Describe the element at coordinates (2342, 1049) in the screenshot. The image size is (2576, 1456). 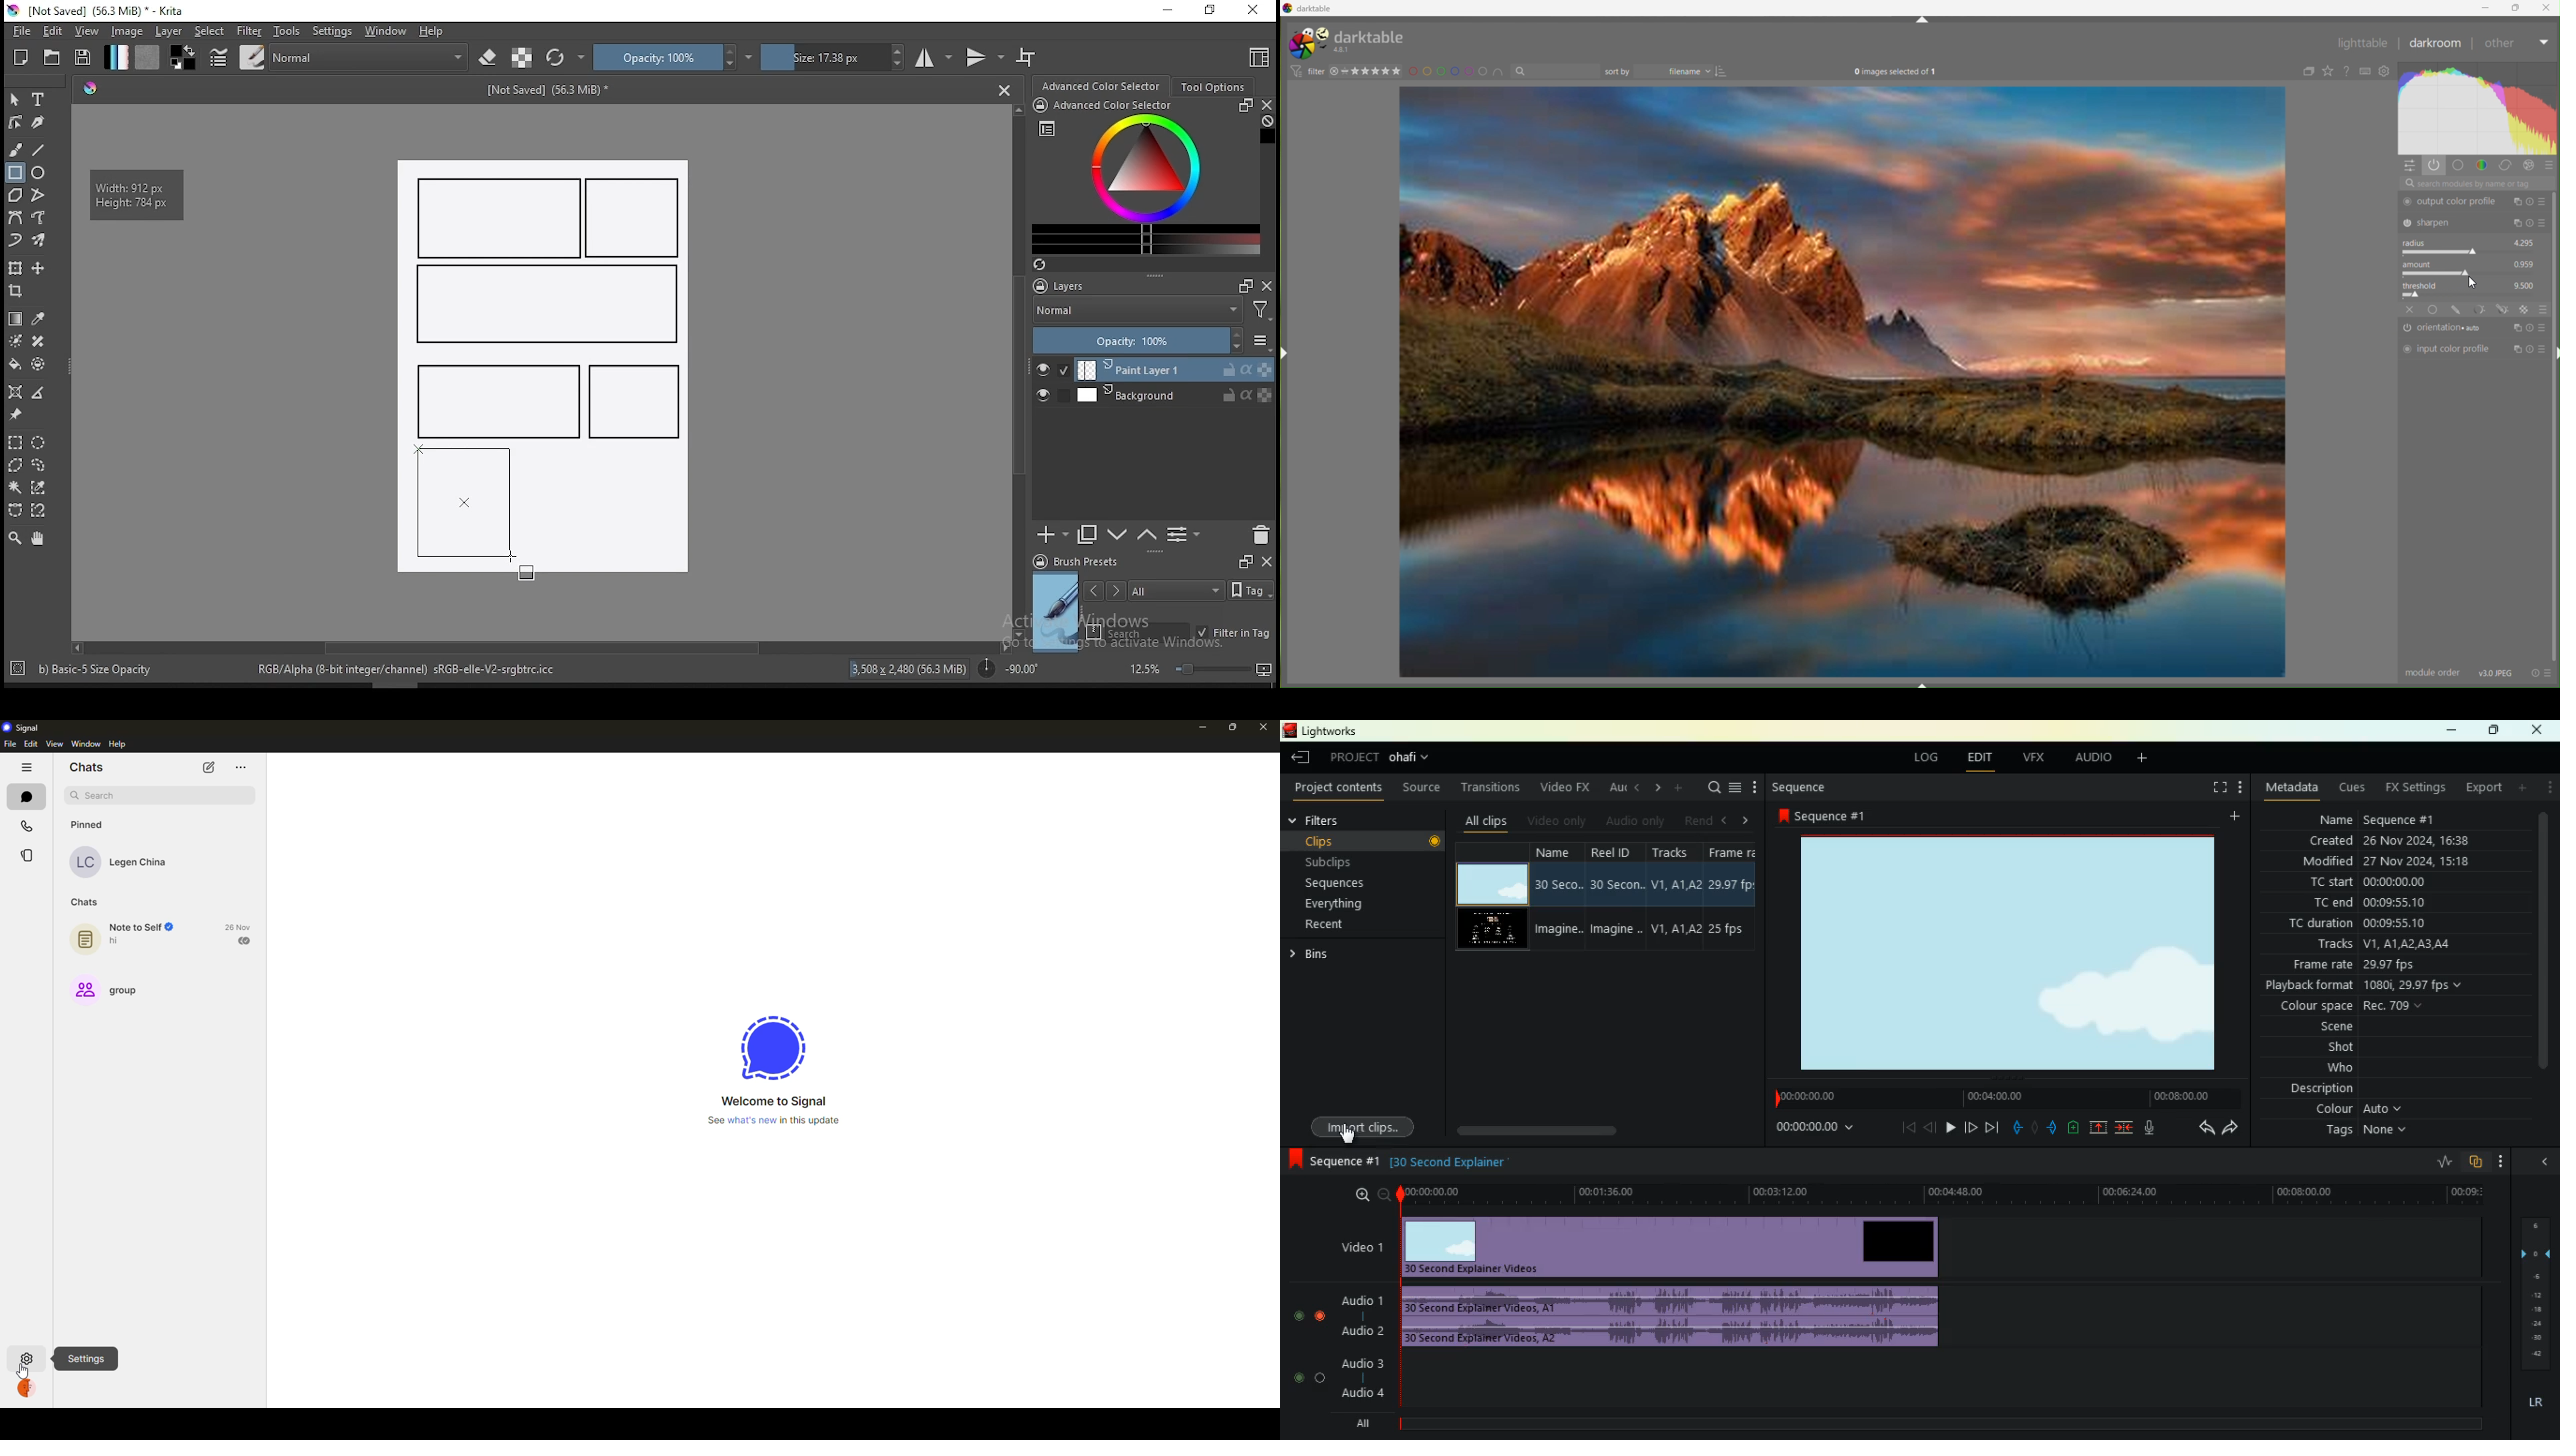
I see `shot` at that location.